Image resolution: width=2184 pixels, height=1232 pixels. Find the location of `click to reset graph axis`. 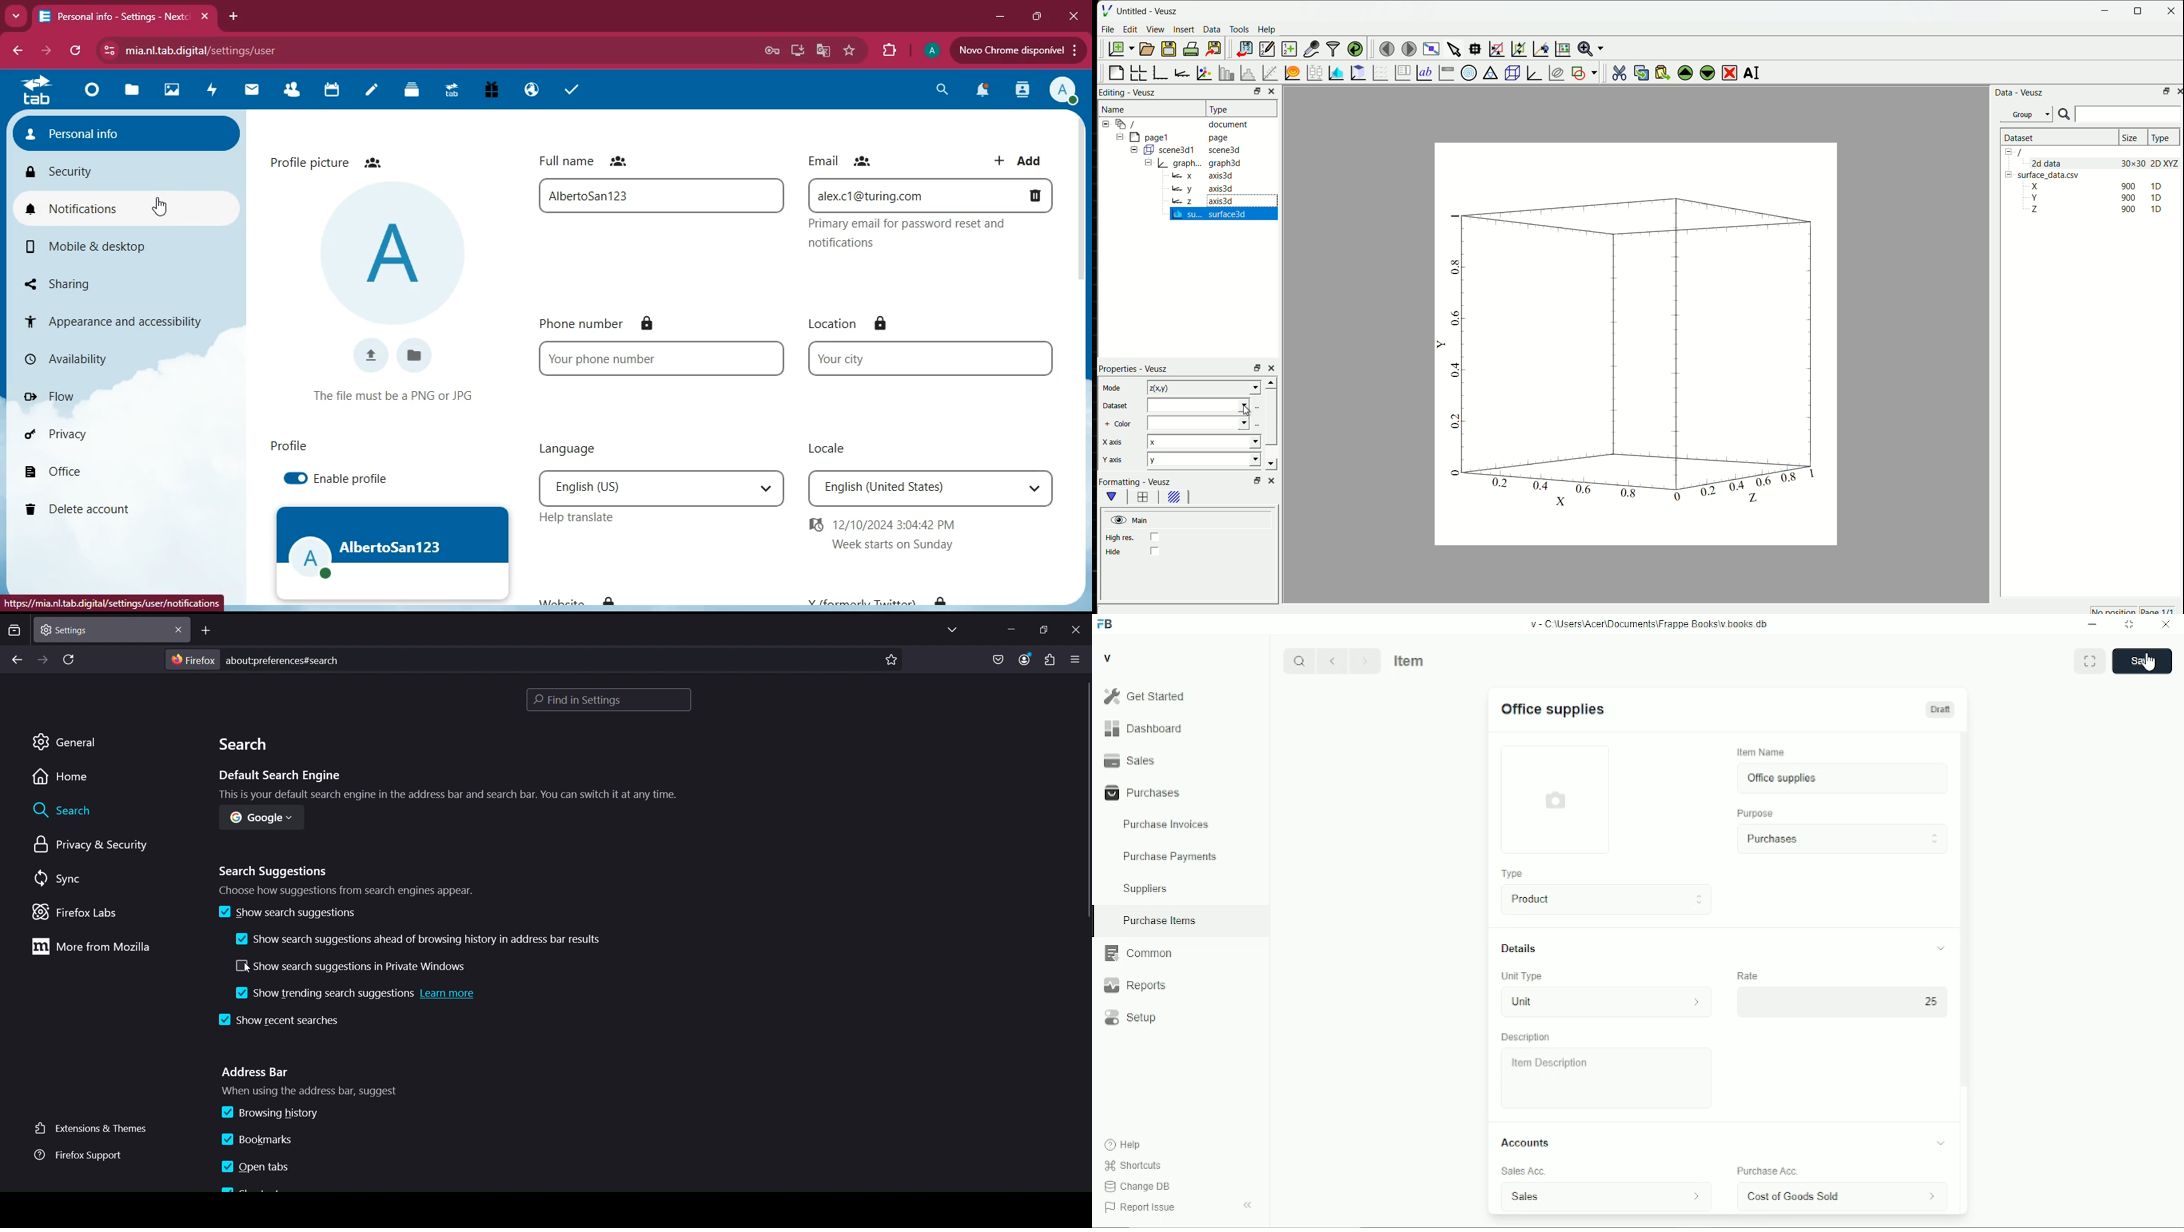

click to reset graph axis is located at coordinates (1564, 49).